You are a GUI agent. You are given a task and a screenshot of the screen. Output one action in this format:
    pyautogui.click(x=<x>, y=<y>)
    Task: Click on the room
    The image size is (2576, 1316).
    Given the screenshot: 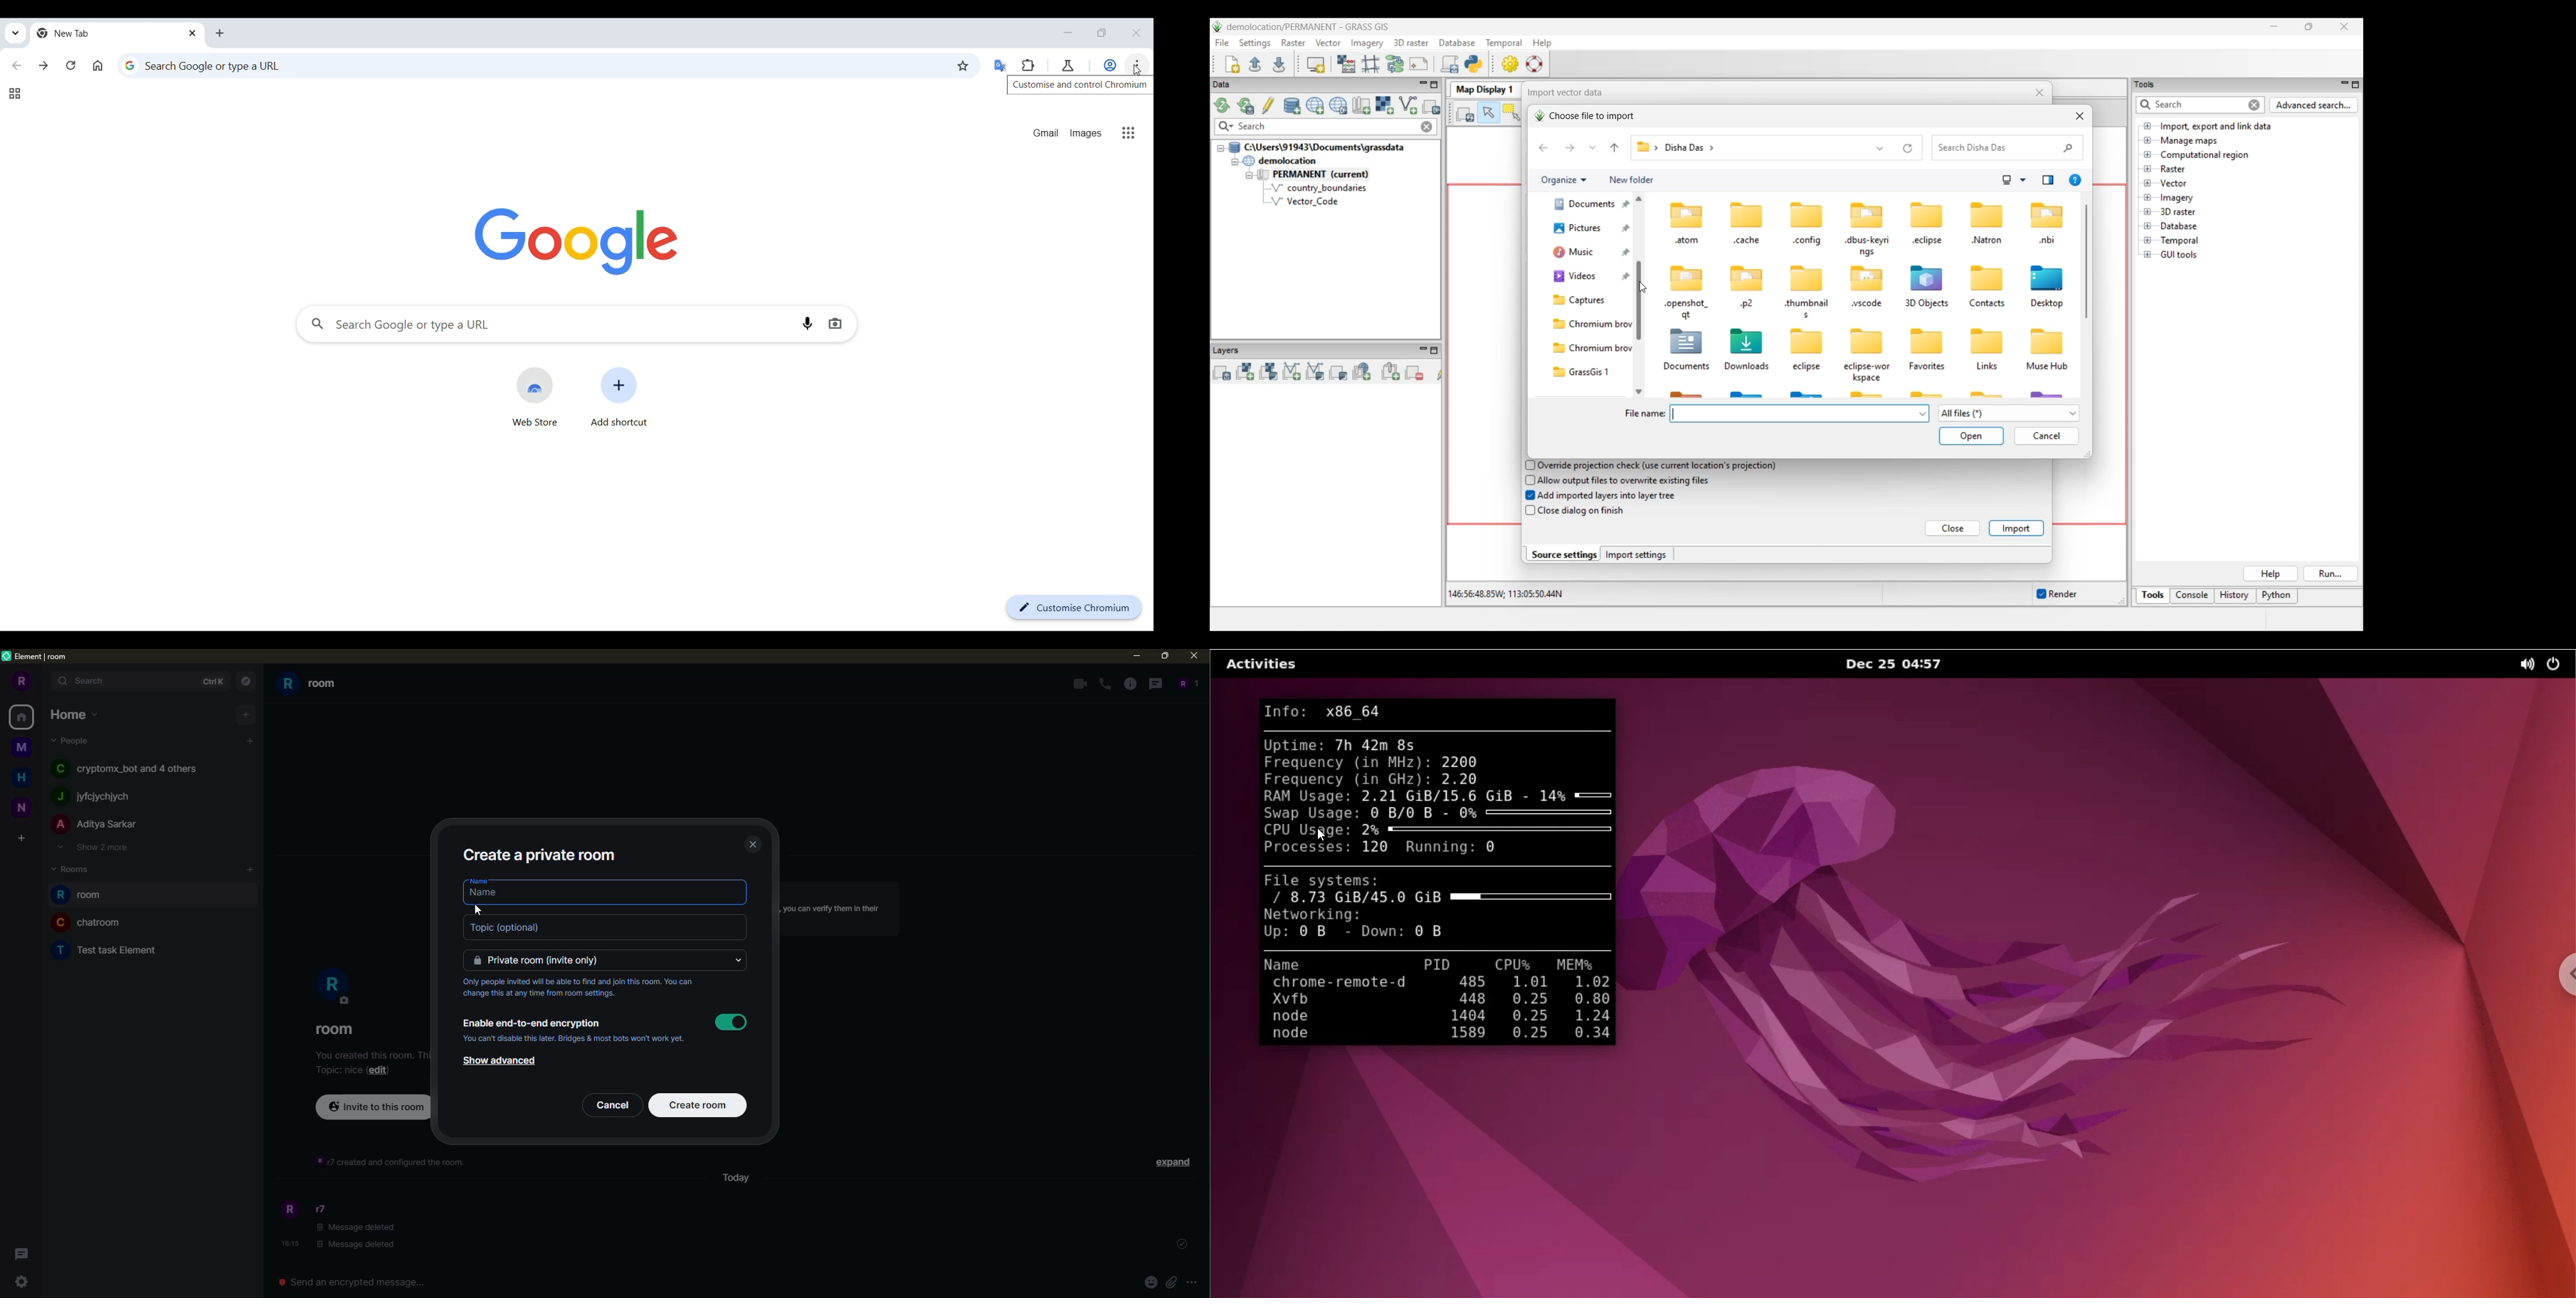 What is the action you would take?
    pyautogui.click(x=315, y=686)
    